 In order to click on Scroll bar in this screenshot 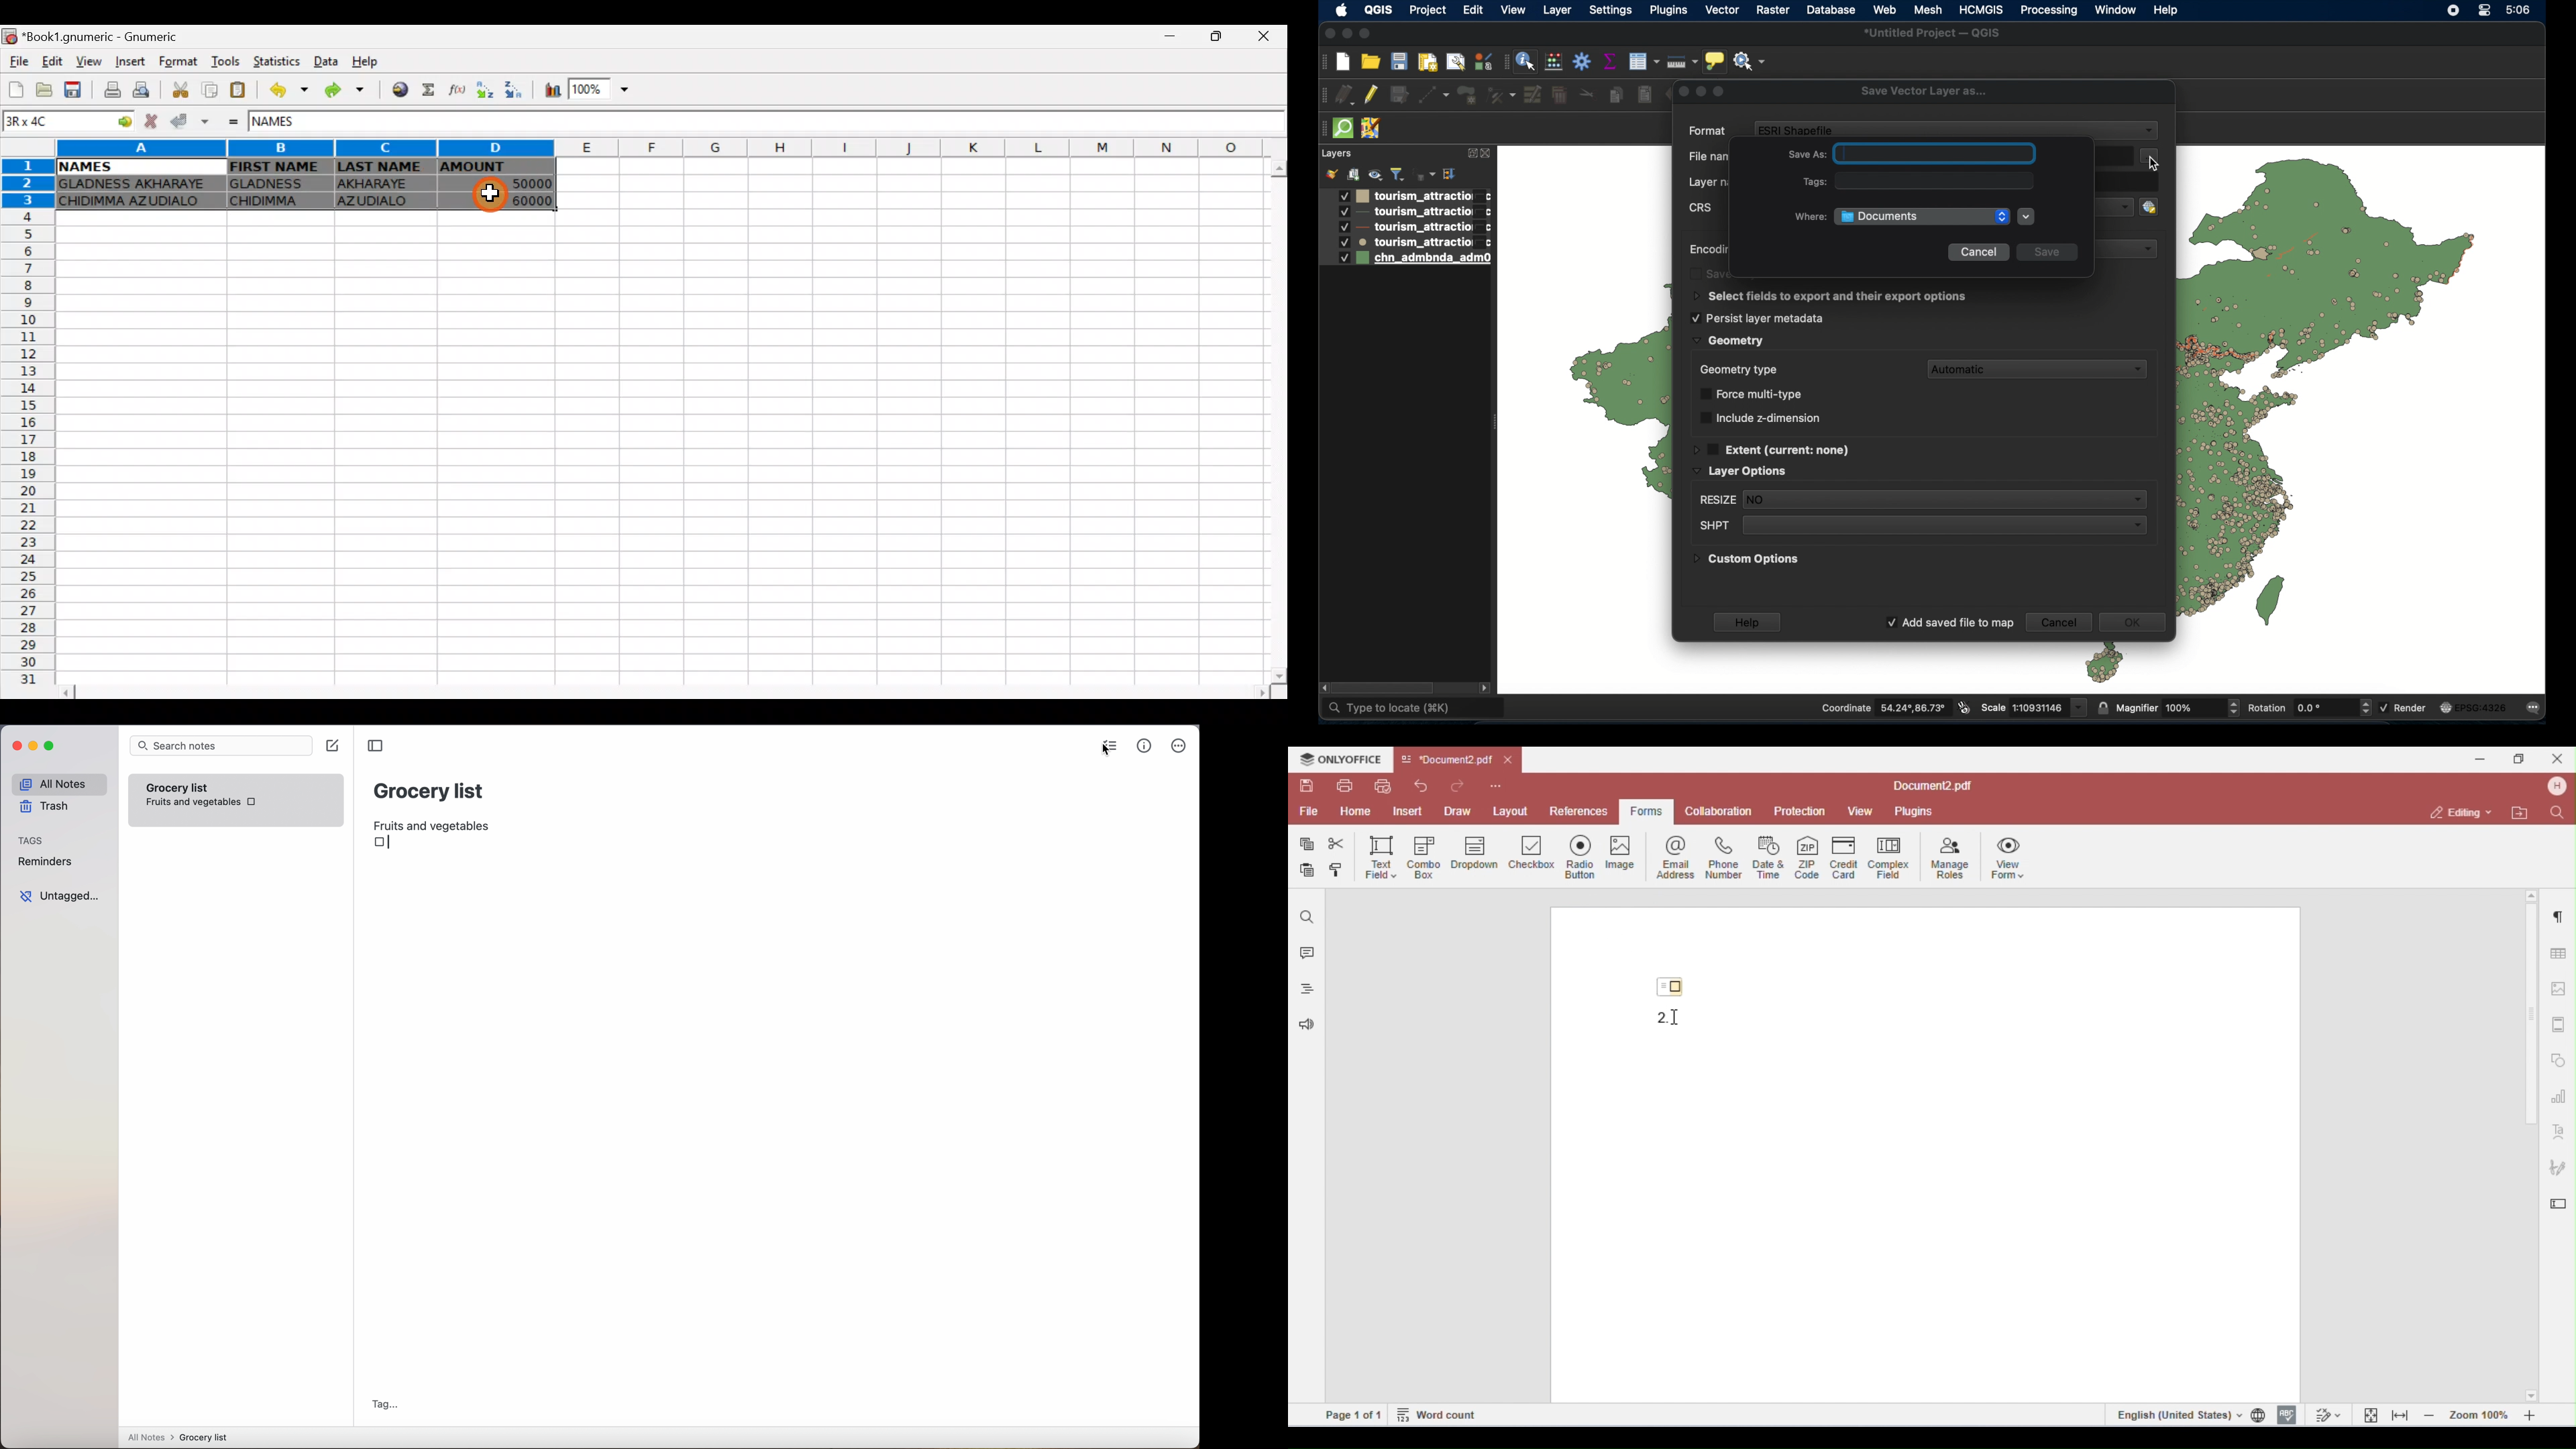, I will do `click(1271, 421)`.